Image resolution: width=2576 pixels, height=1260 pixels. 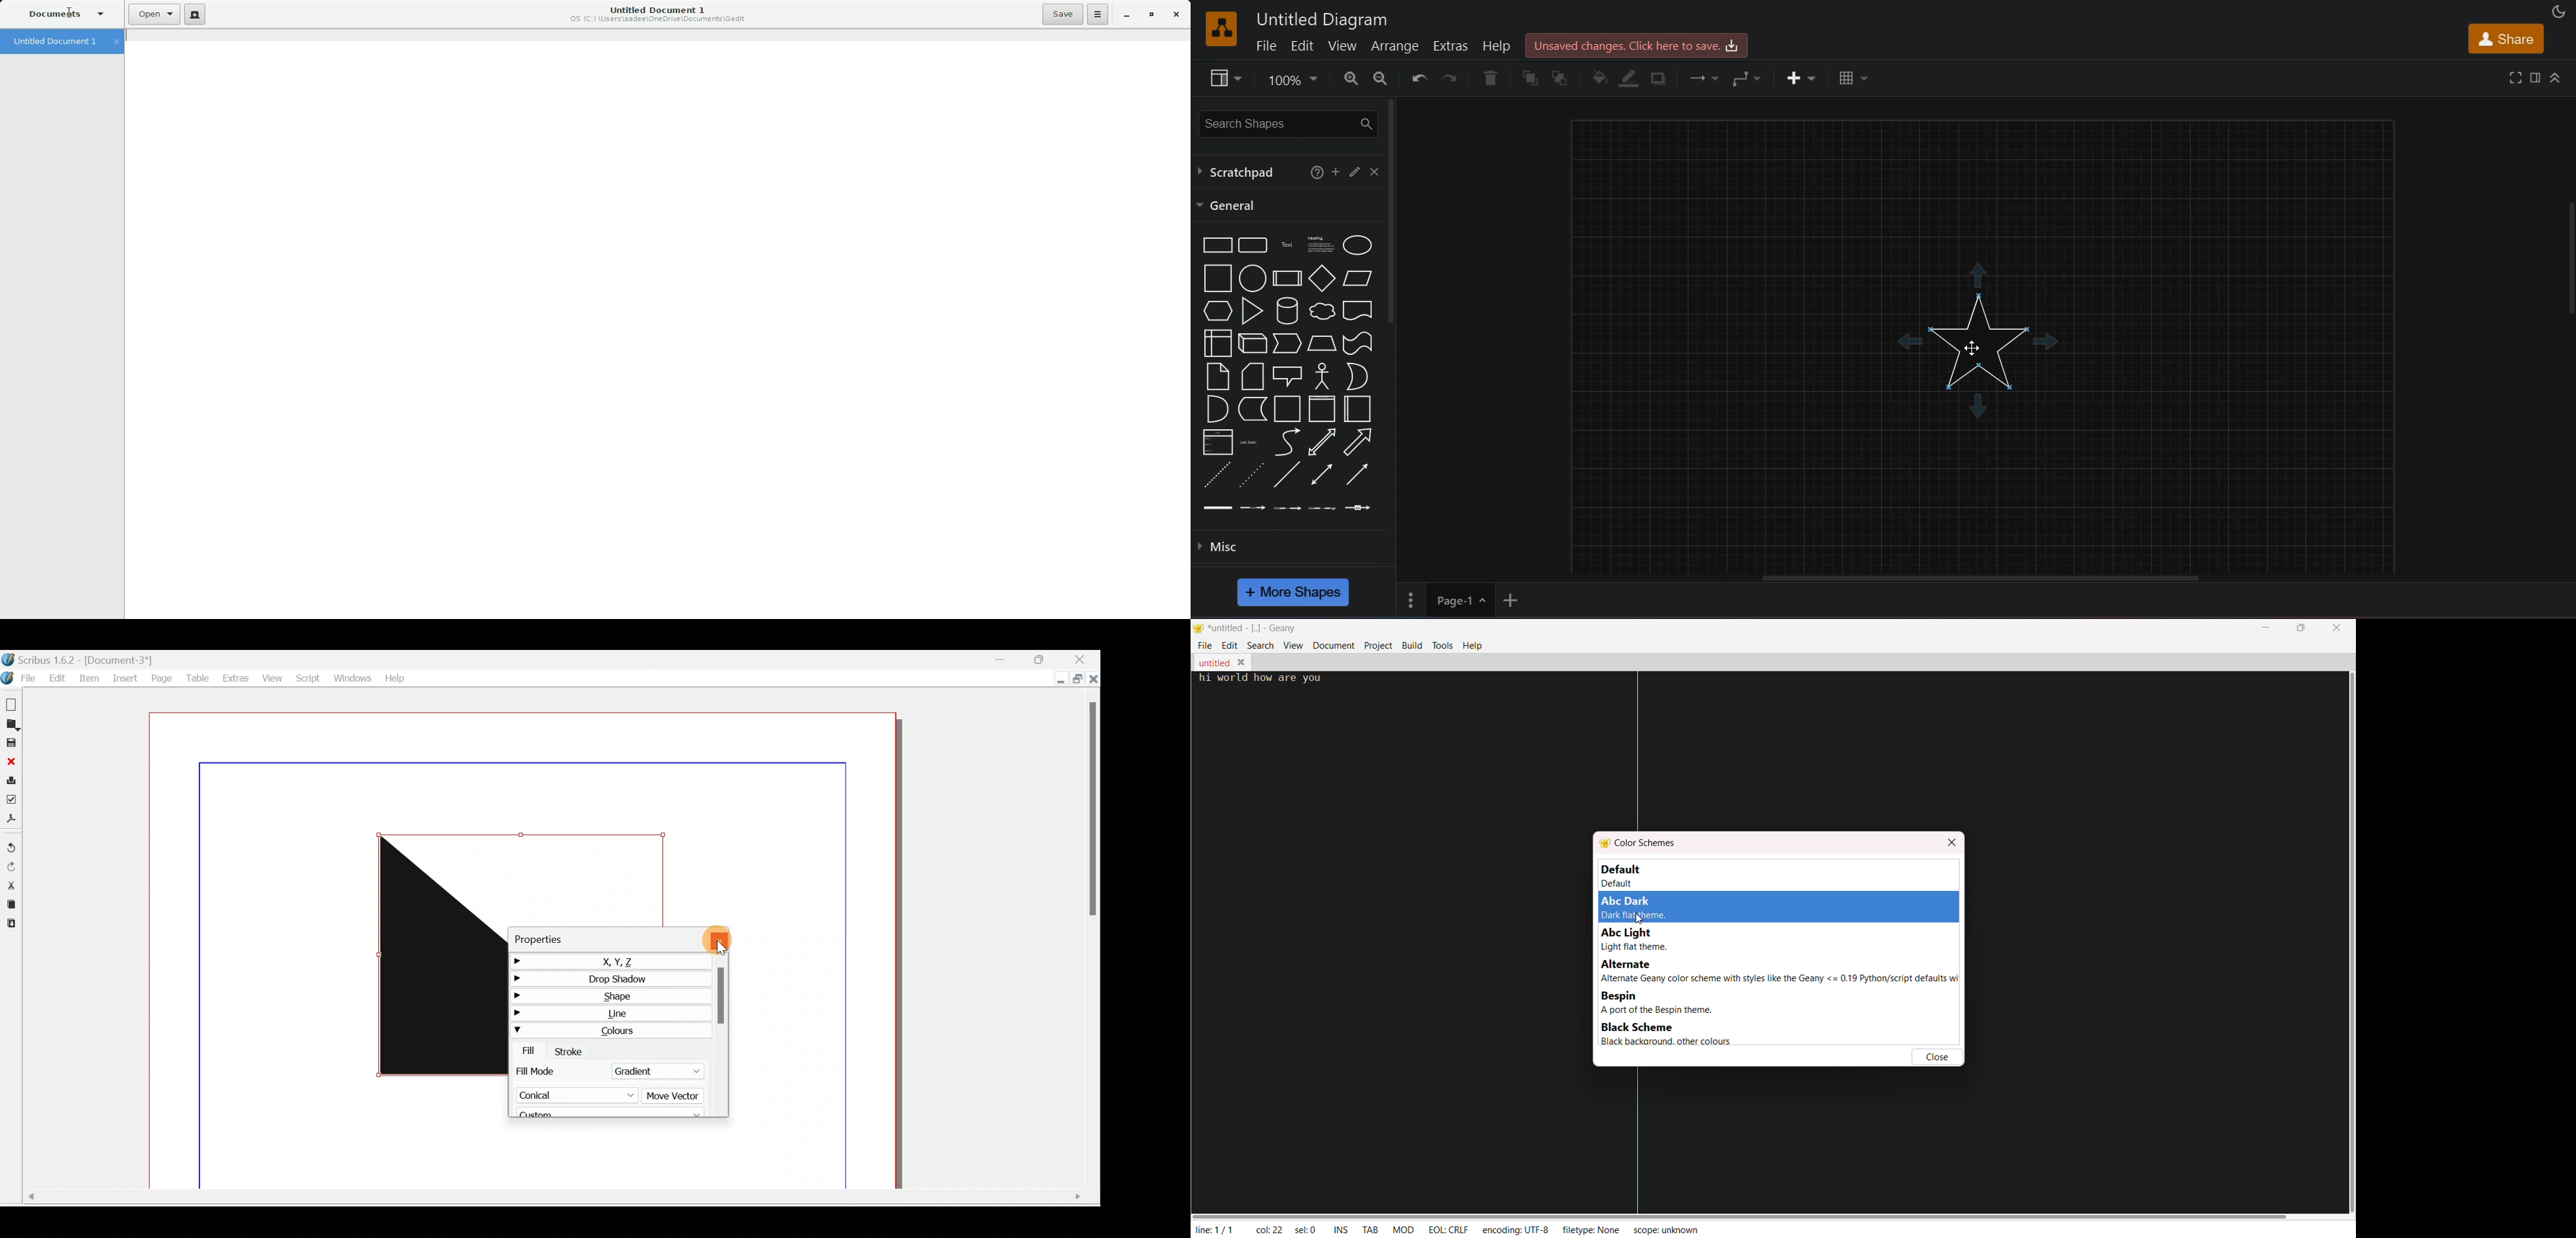 I want to click on Insert, so click(x=124, y=680).